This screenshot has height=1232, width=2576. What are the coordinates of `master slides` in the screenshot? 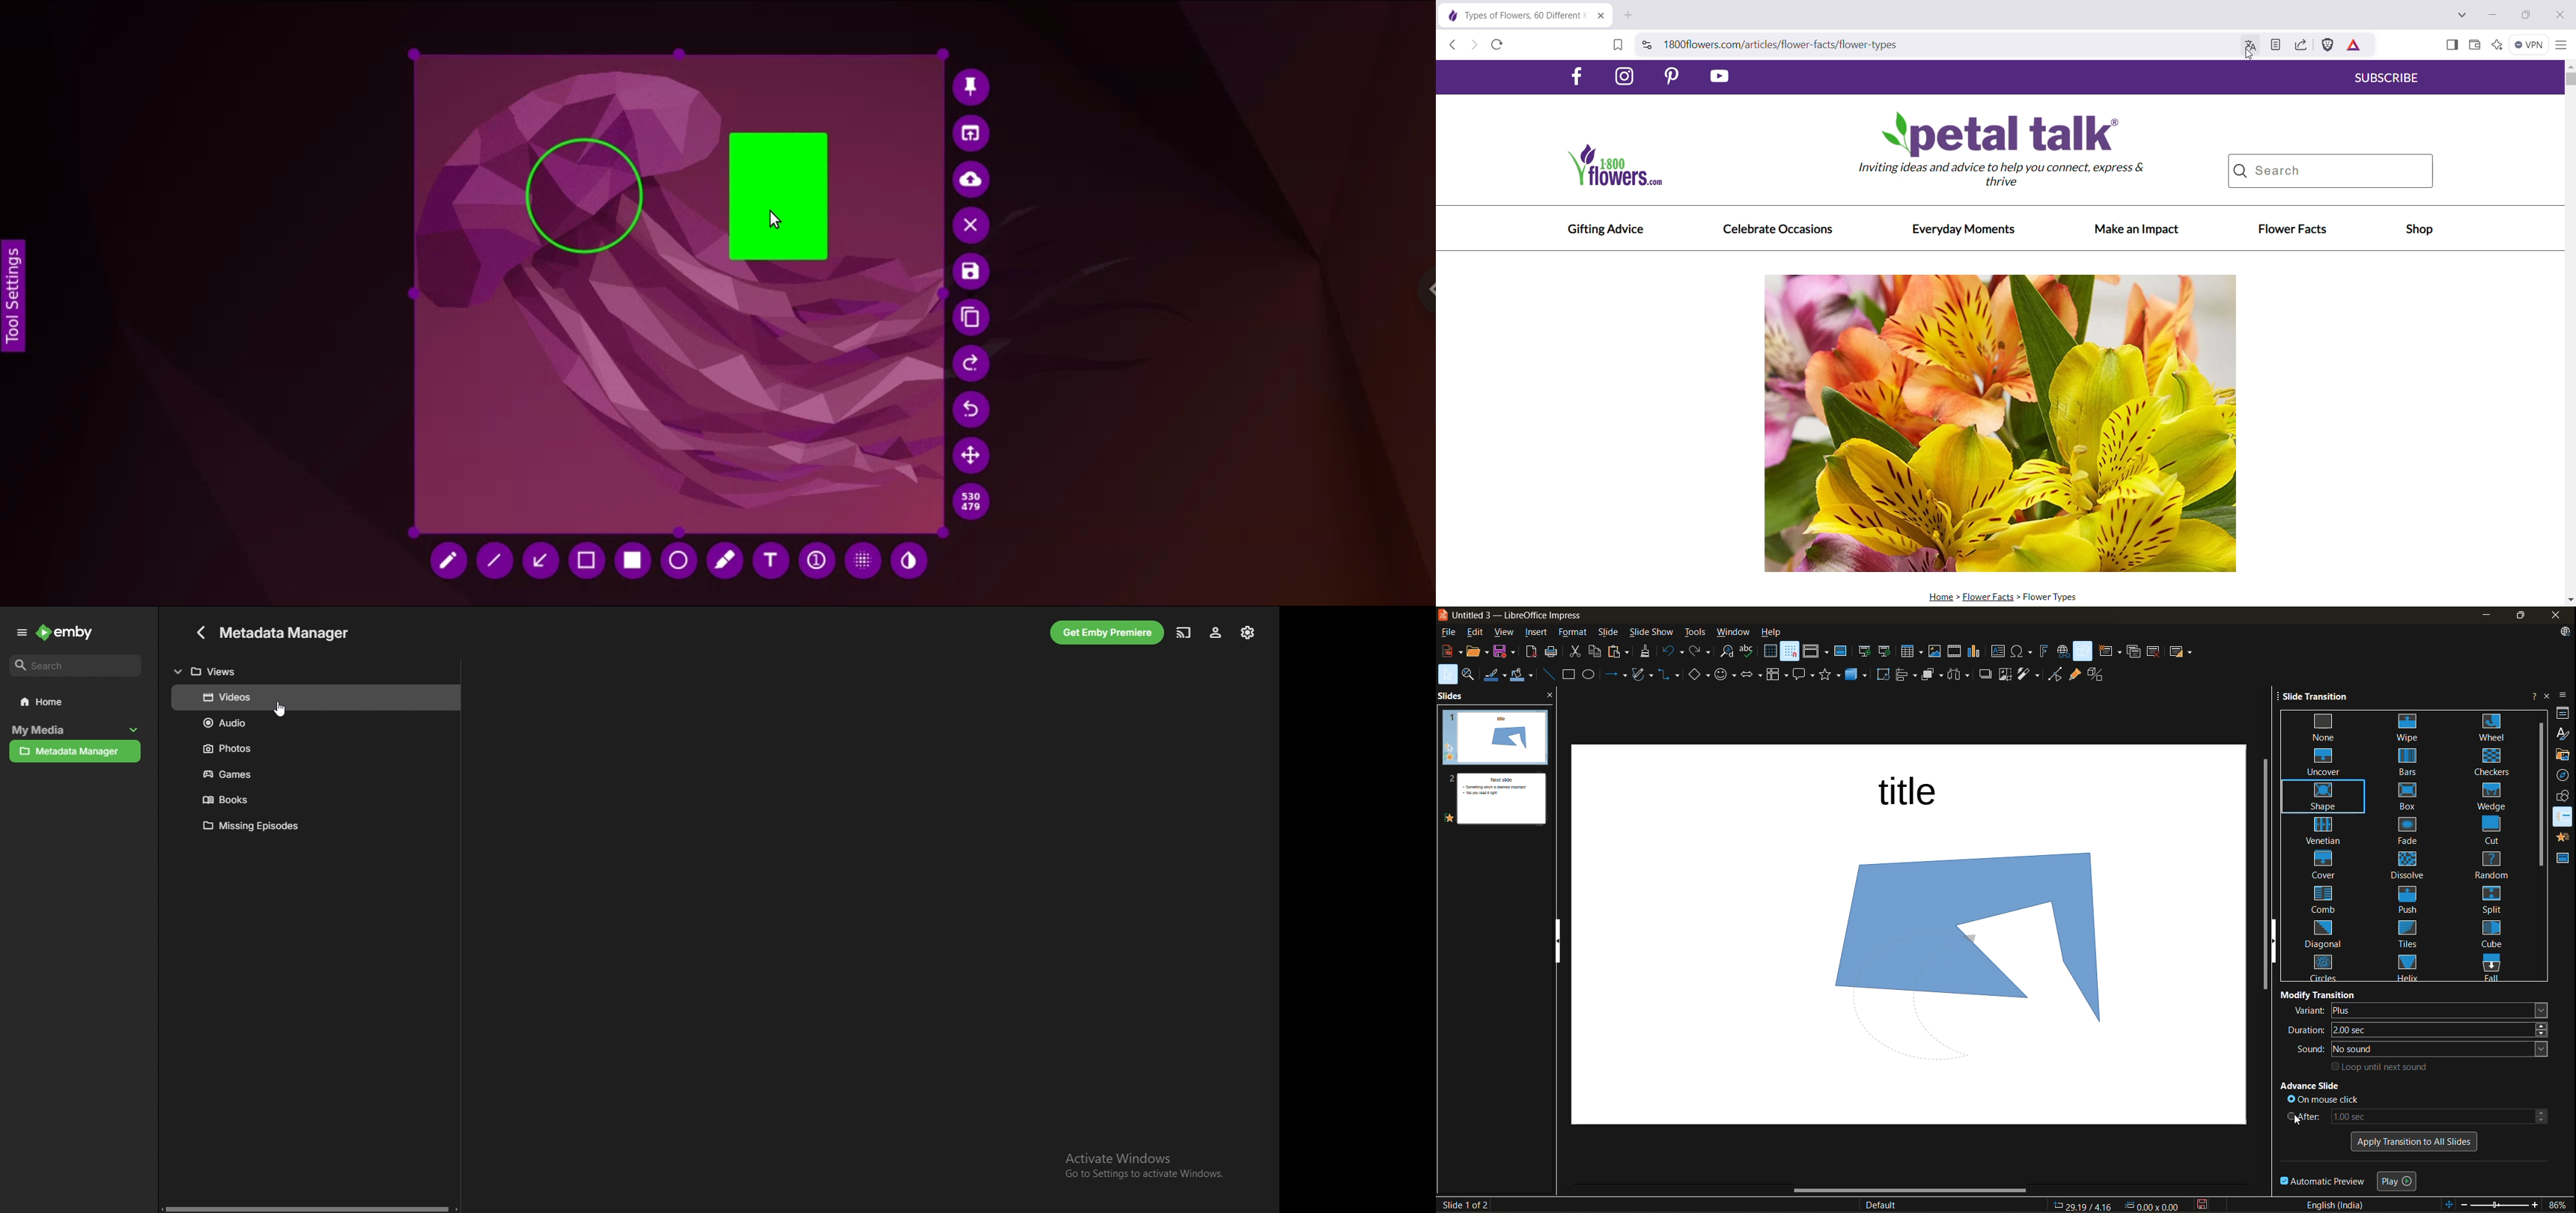 It's located at (2564, 861).